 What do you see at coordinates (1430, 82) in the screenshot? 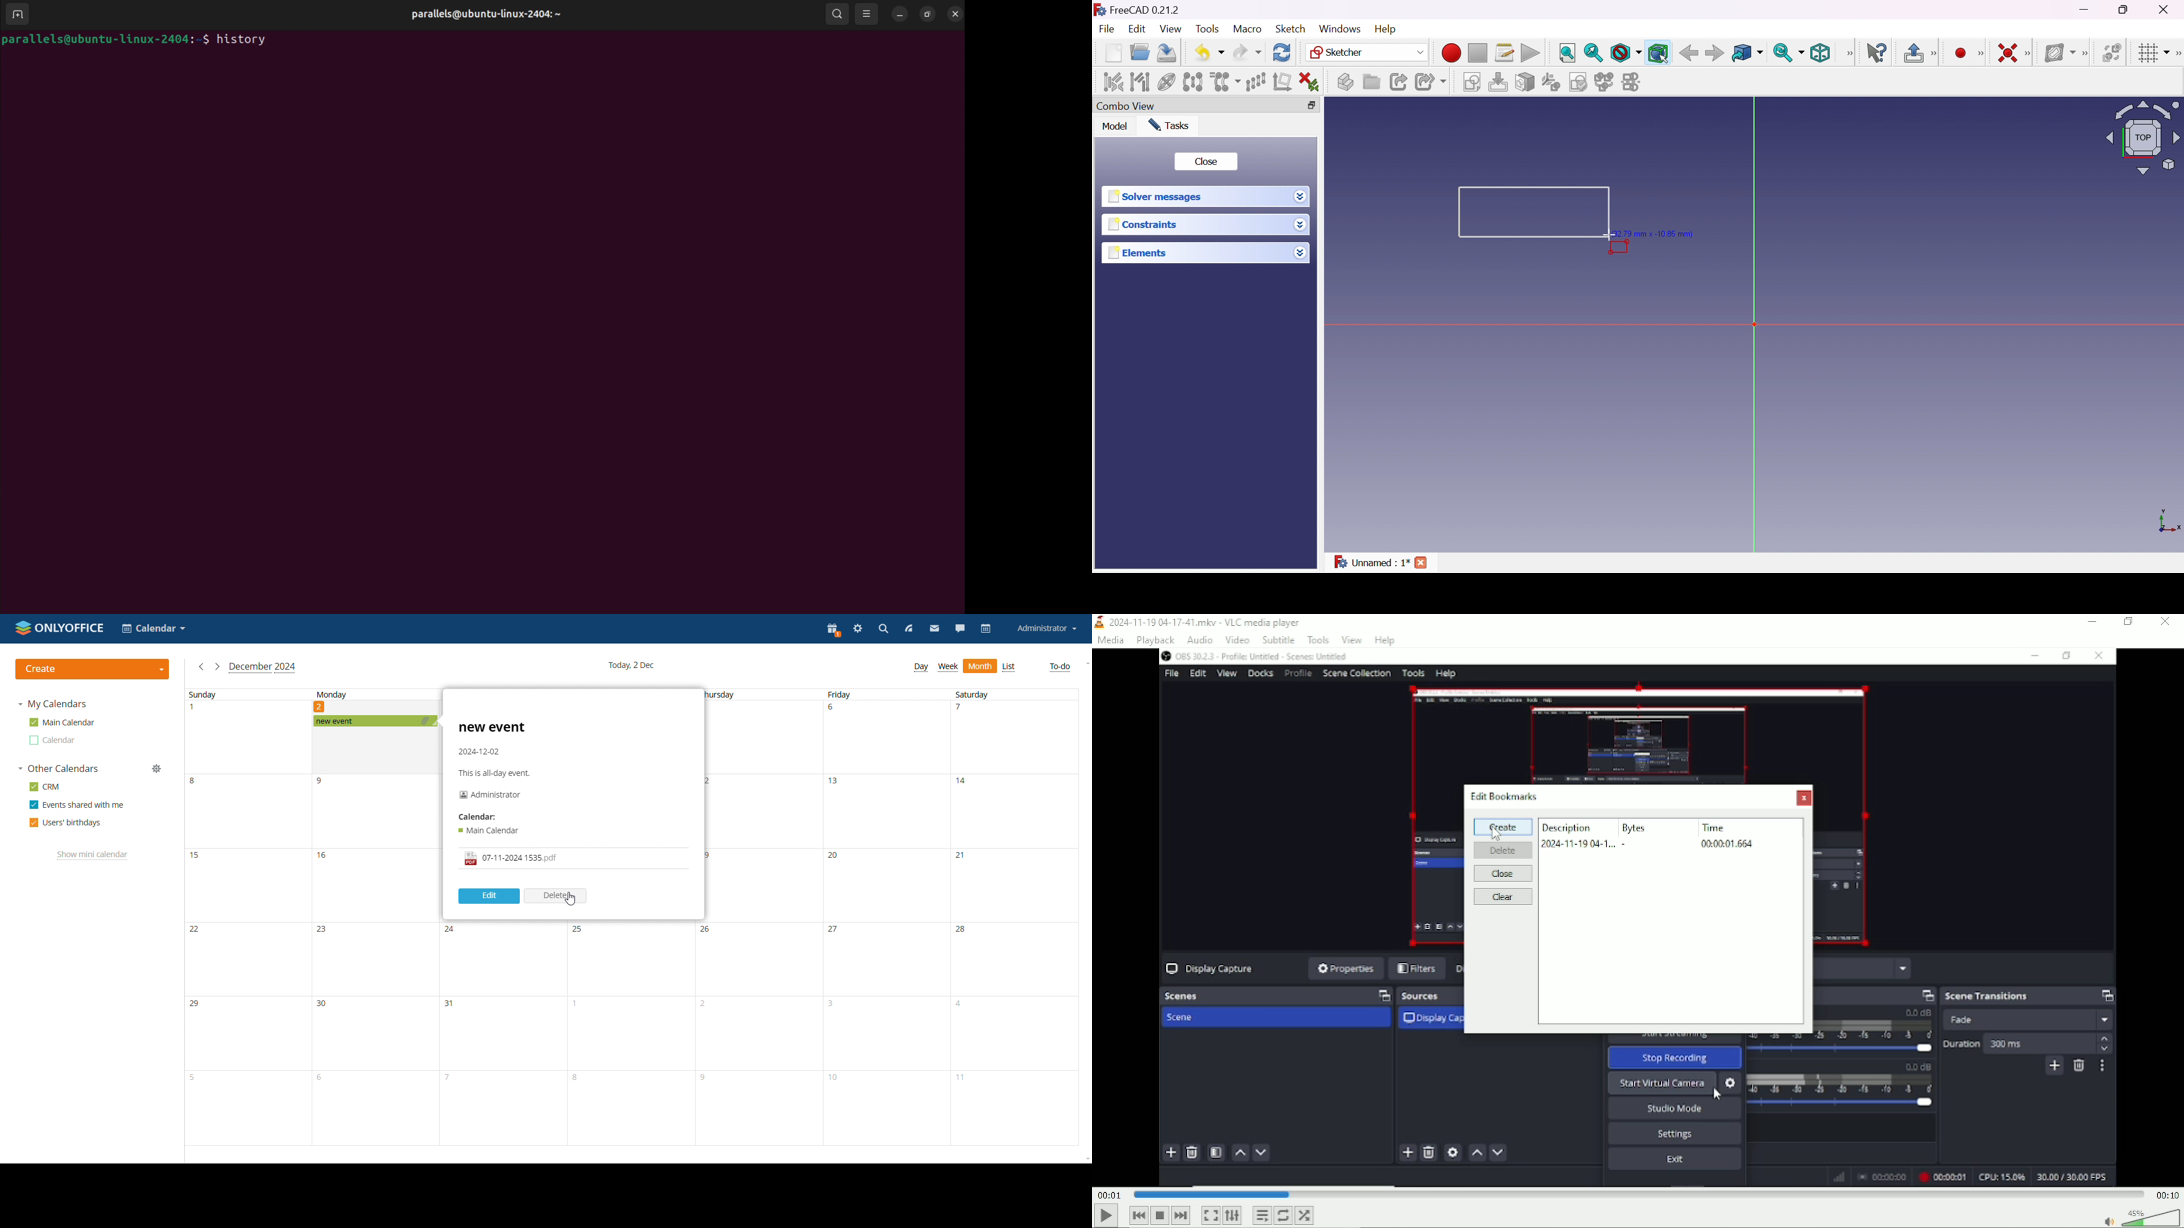
I see `Make sub-link` at bounding box center [1430, 82].